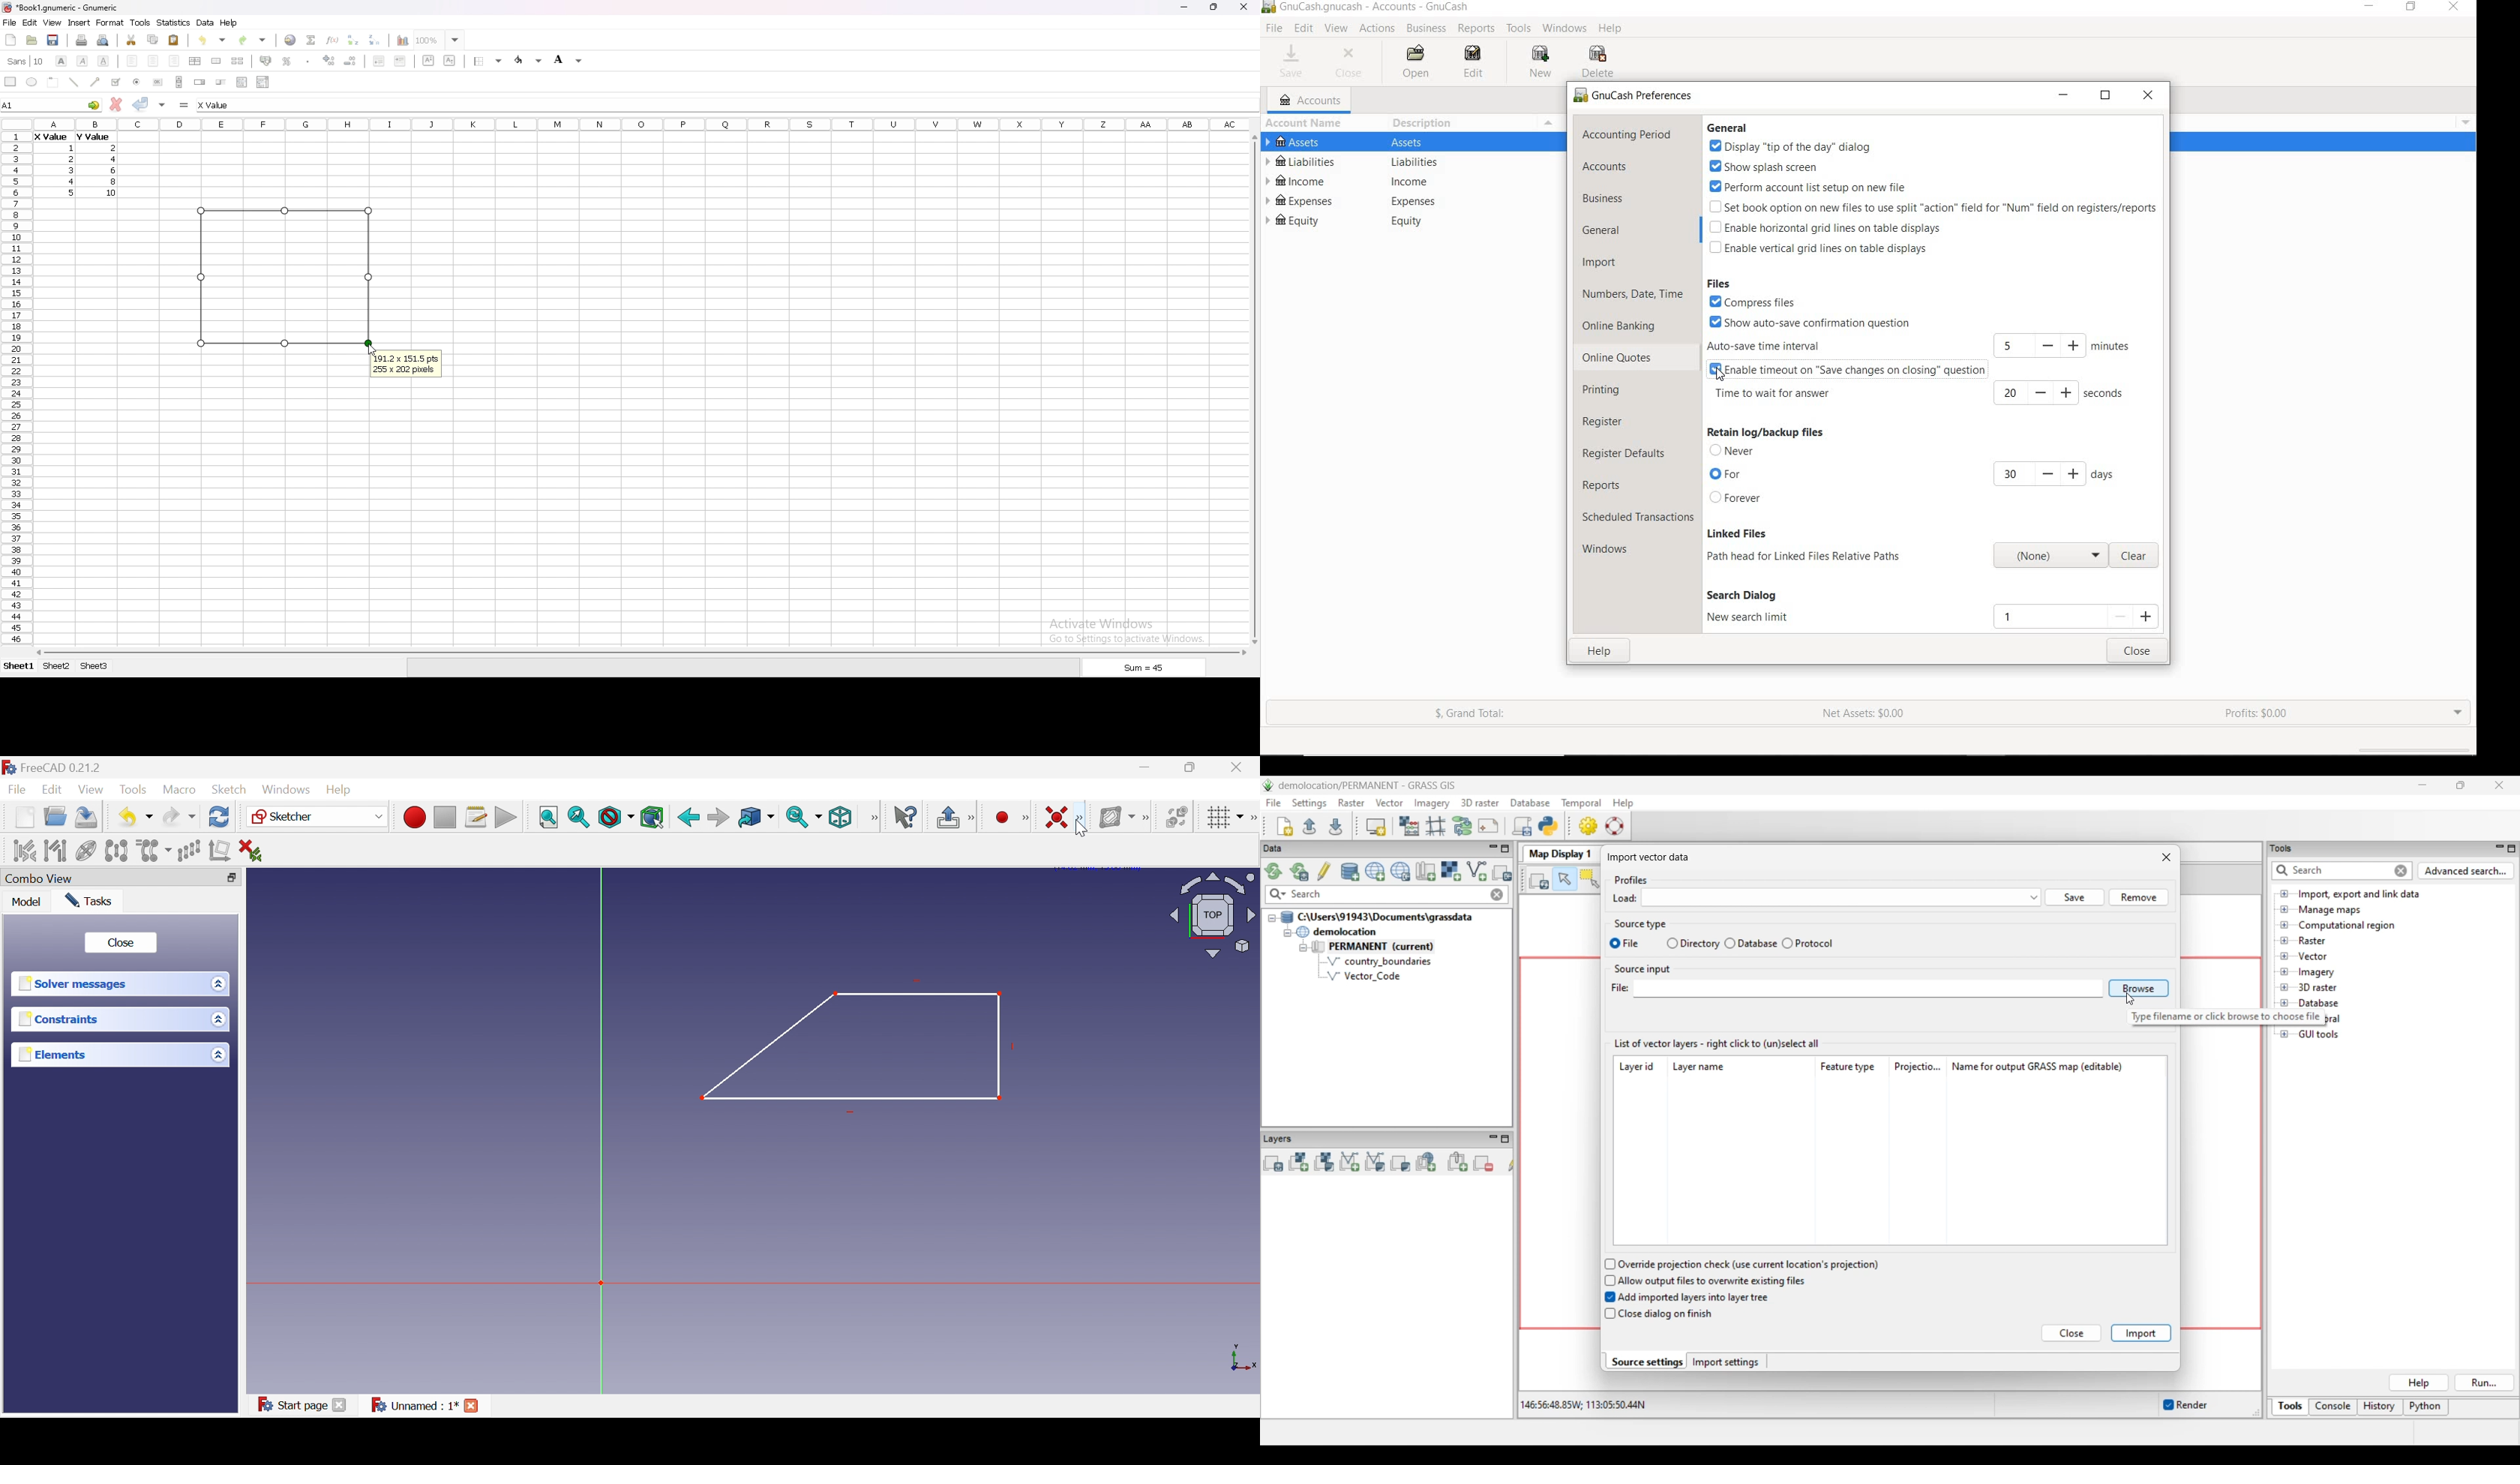 The height and width of the screenshot is (1484, 2520). Describe the element at coordinates (399, 41) in the screenshot. I see `chart` at that location.